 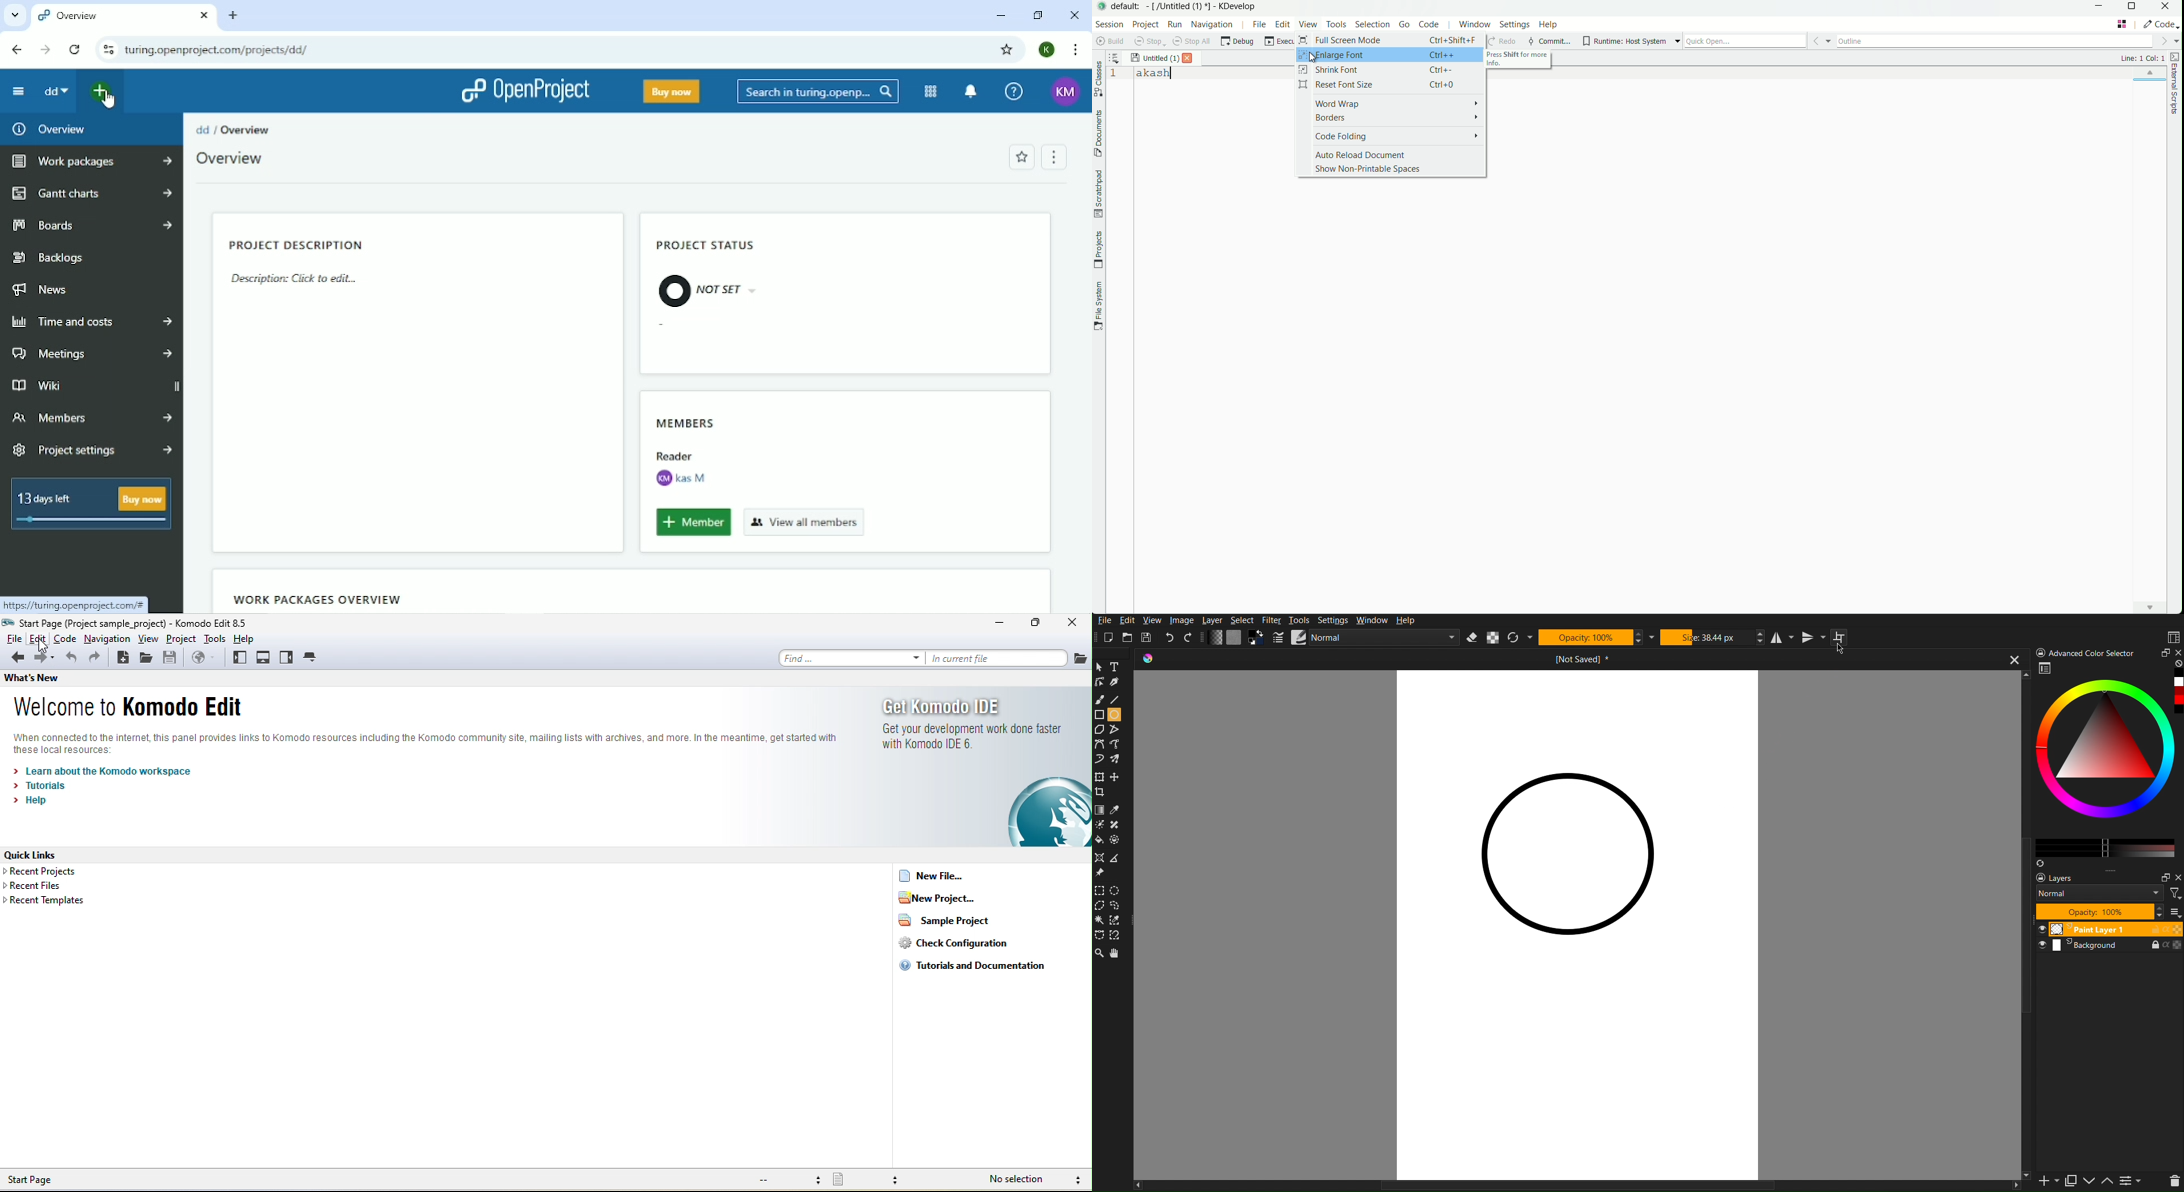 What do you see at coordinates (1182, 620) in the screenshot?
I see `Image` at bounding box center [1182, 620].